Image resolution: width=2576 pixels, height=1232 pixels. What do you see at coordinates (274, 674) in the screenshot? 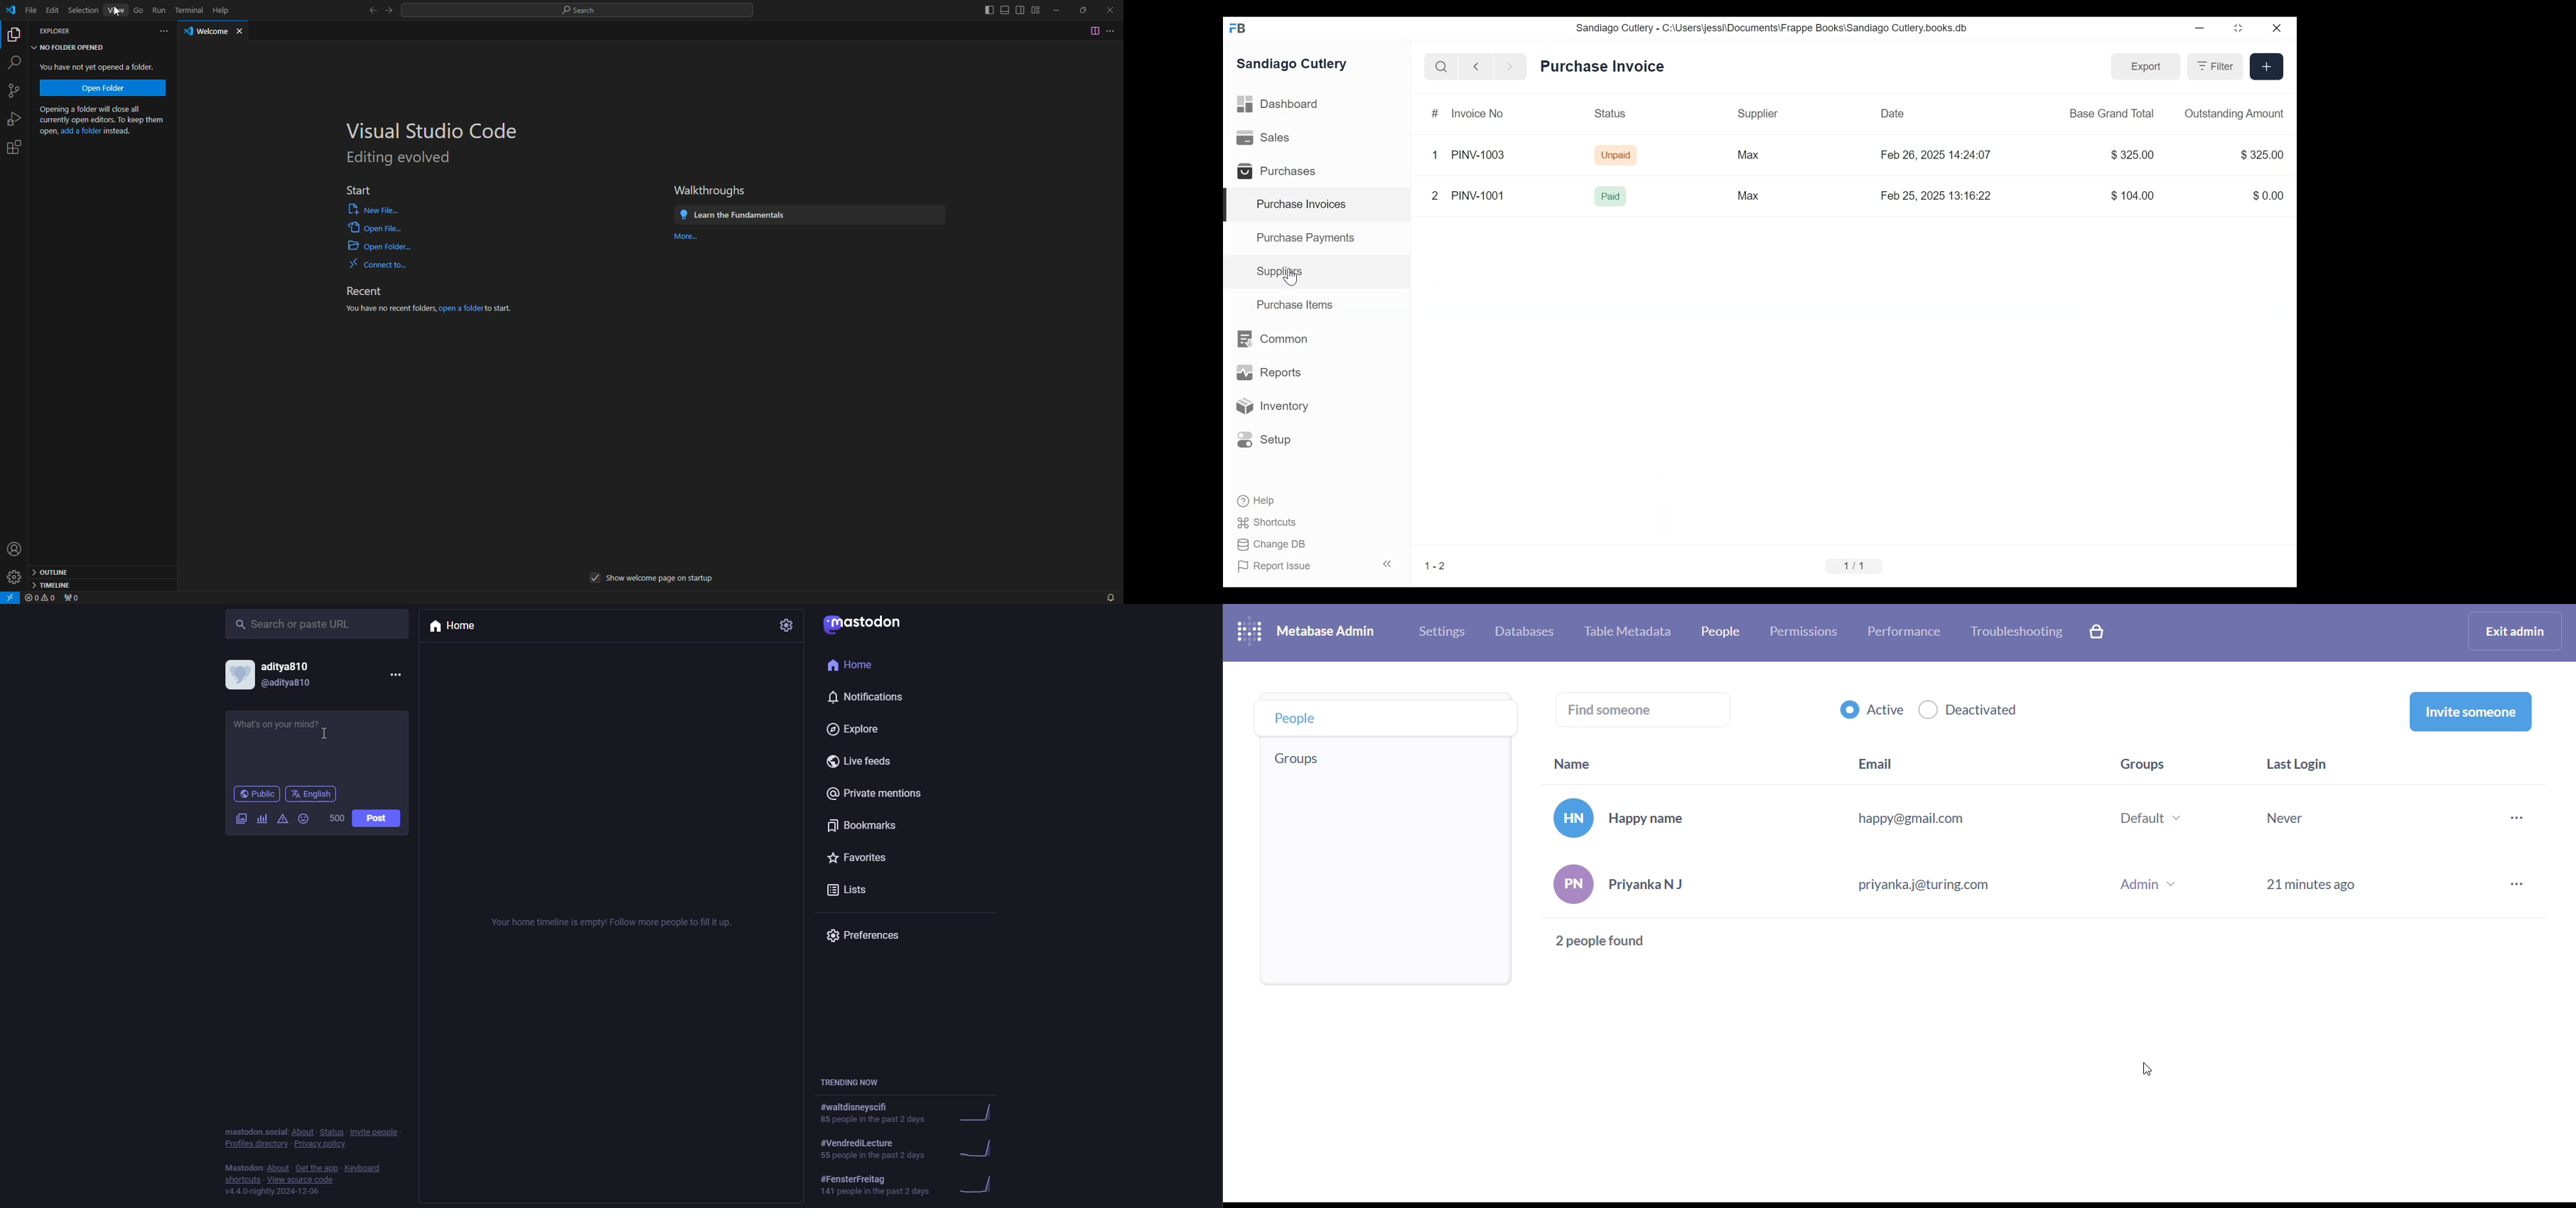
I see `account` at bounding box center [274, 674].